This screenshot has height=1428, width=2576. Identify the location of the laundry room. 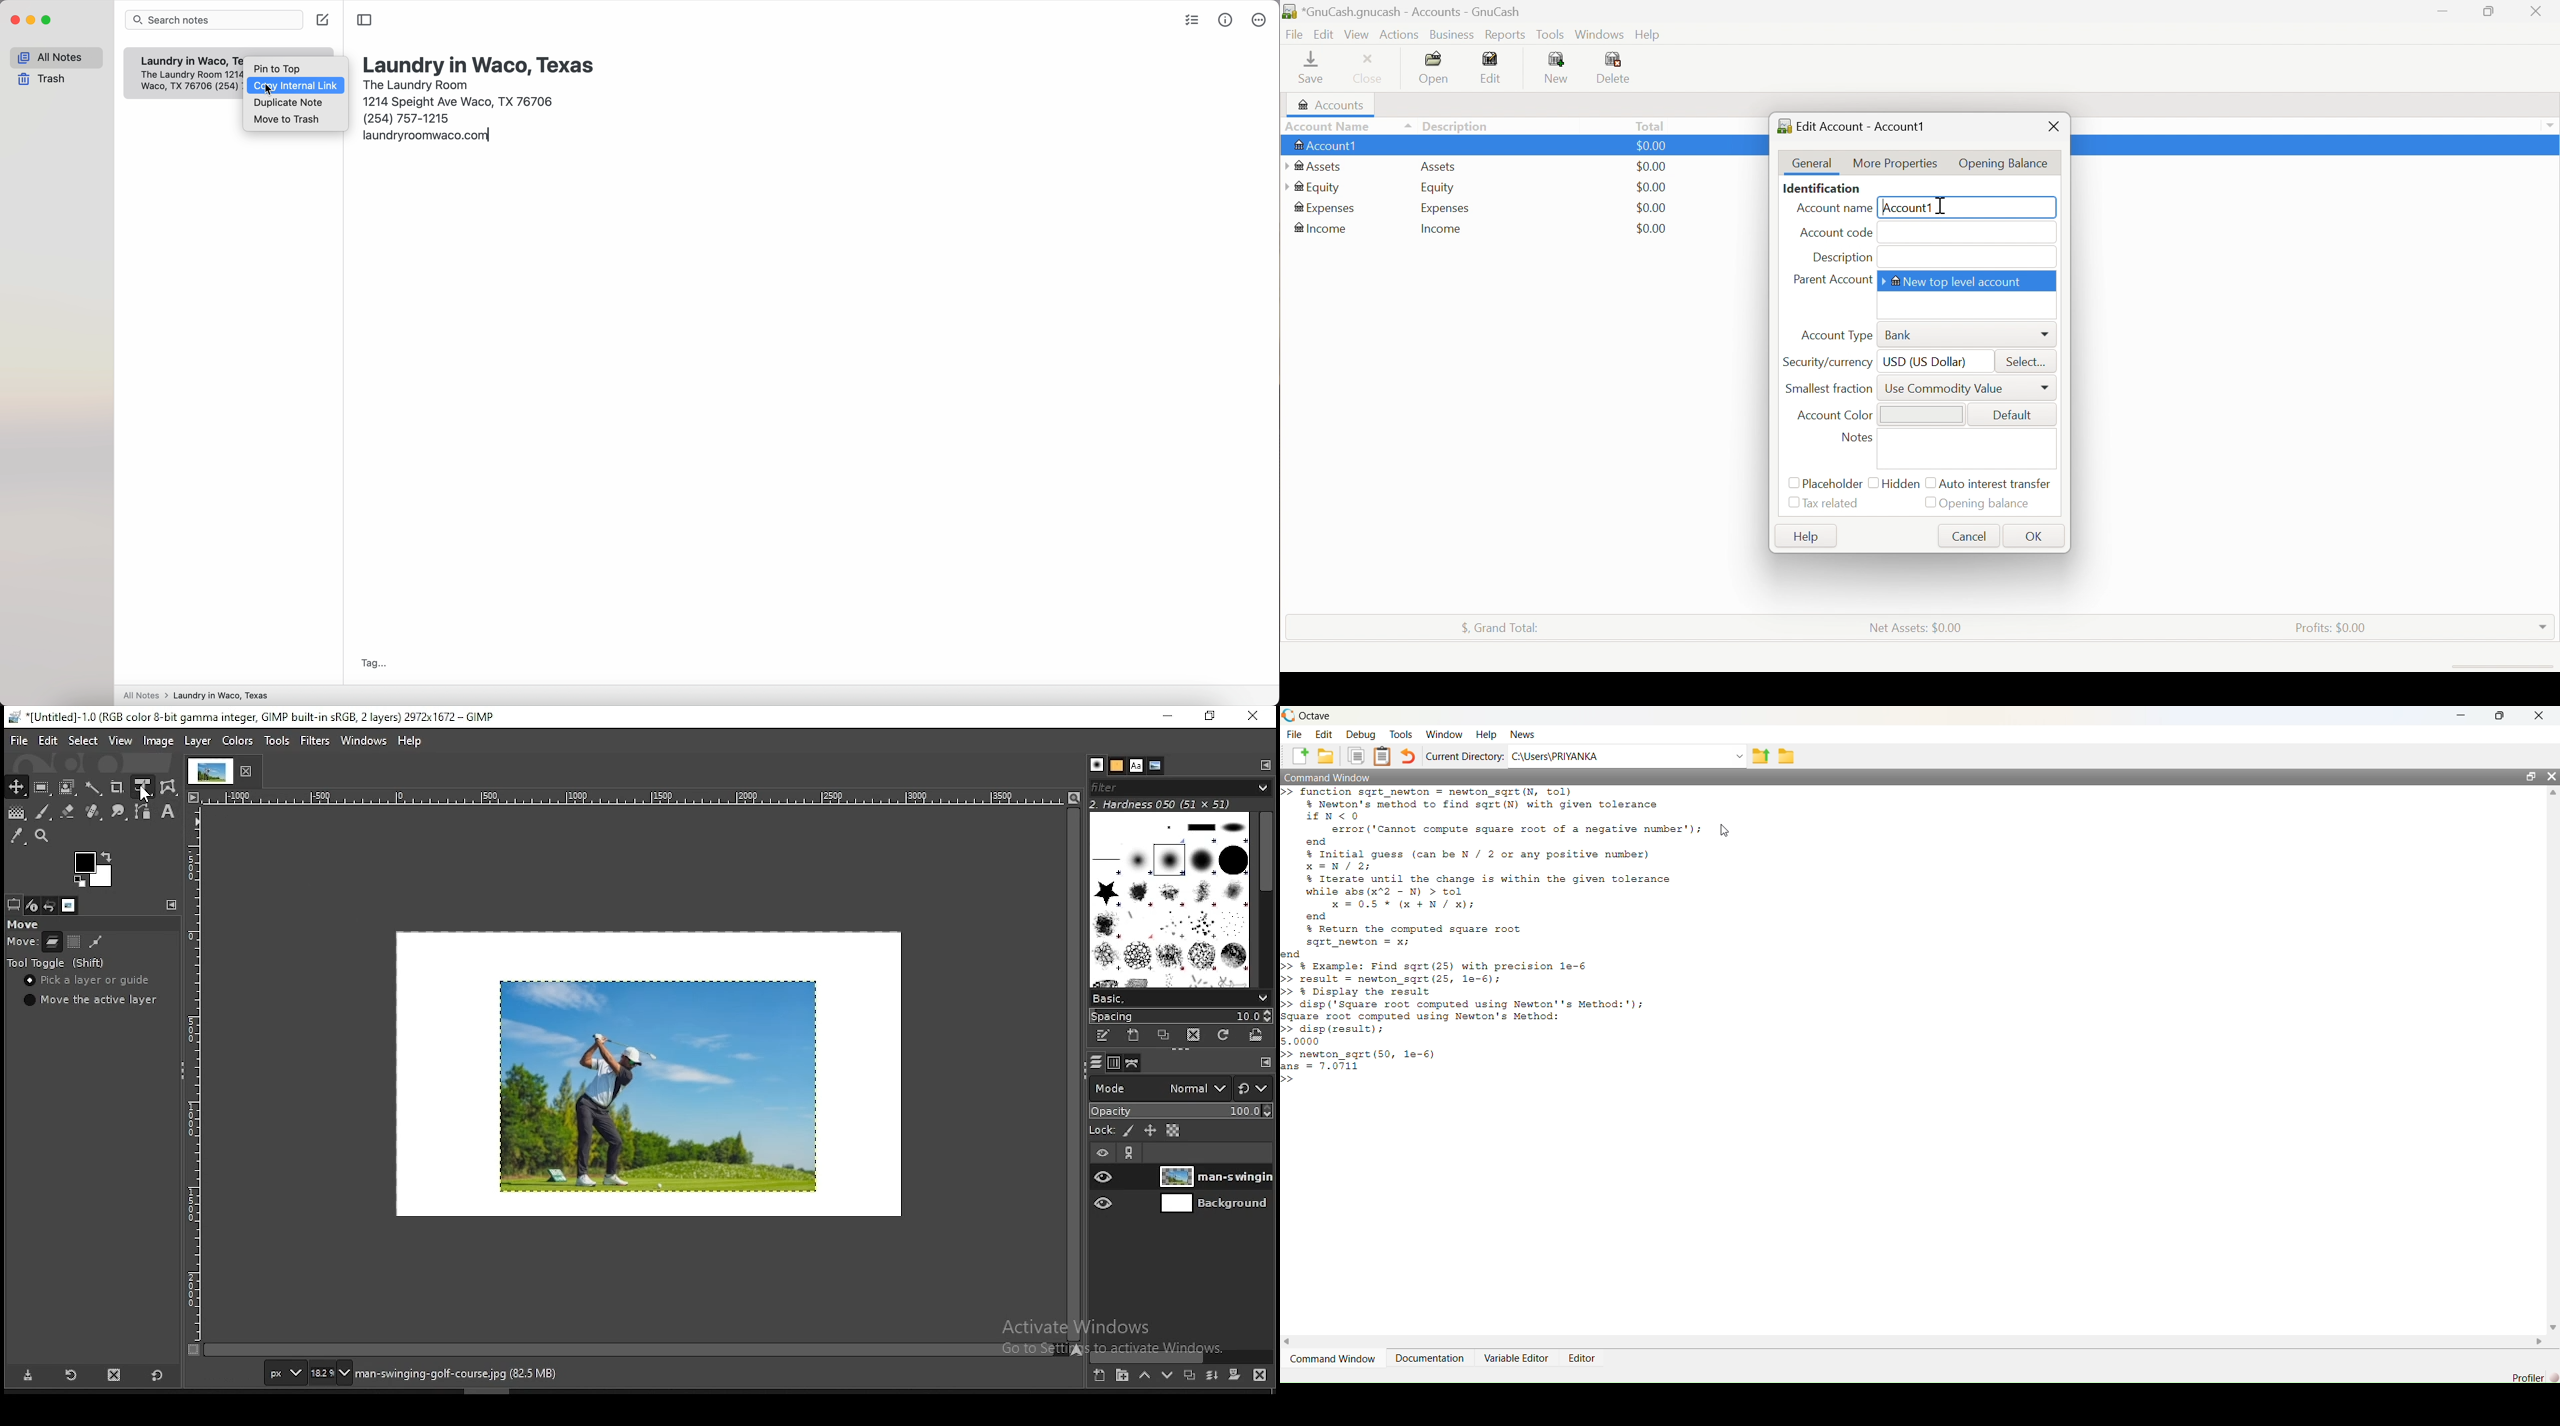
(417, 83).